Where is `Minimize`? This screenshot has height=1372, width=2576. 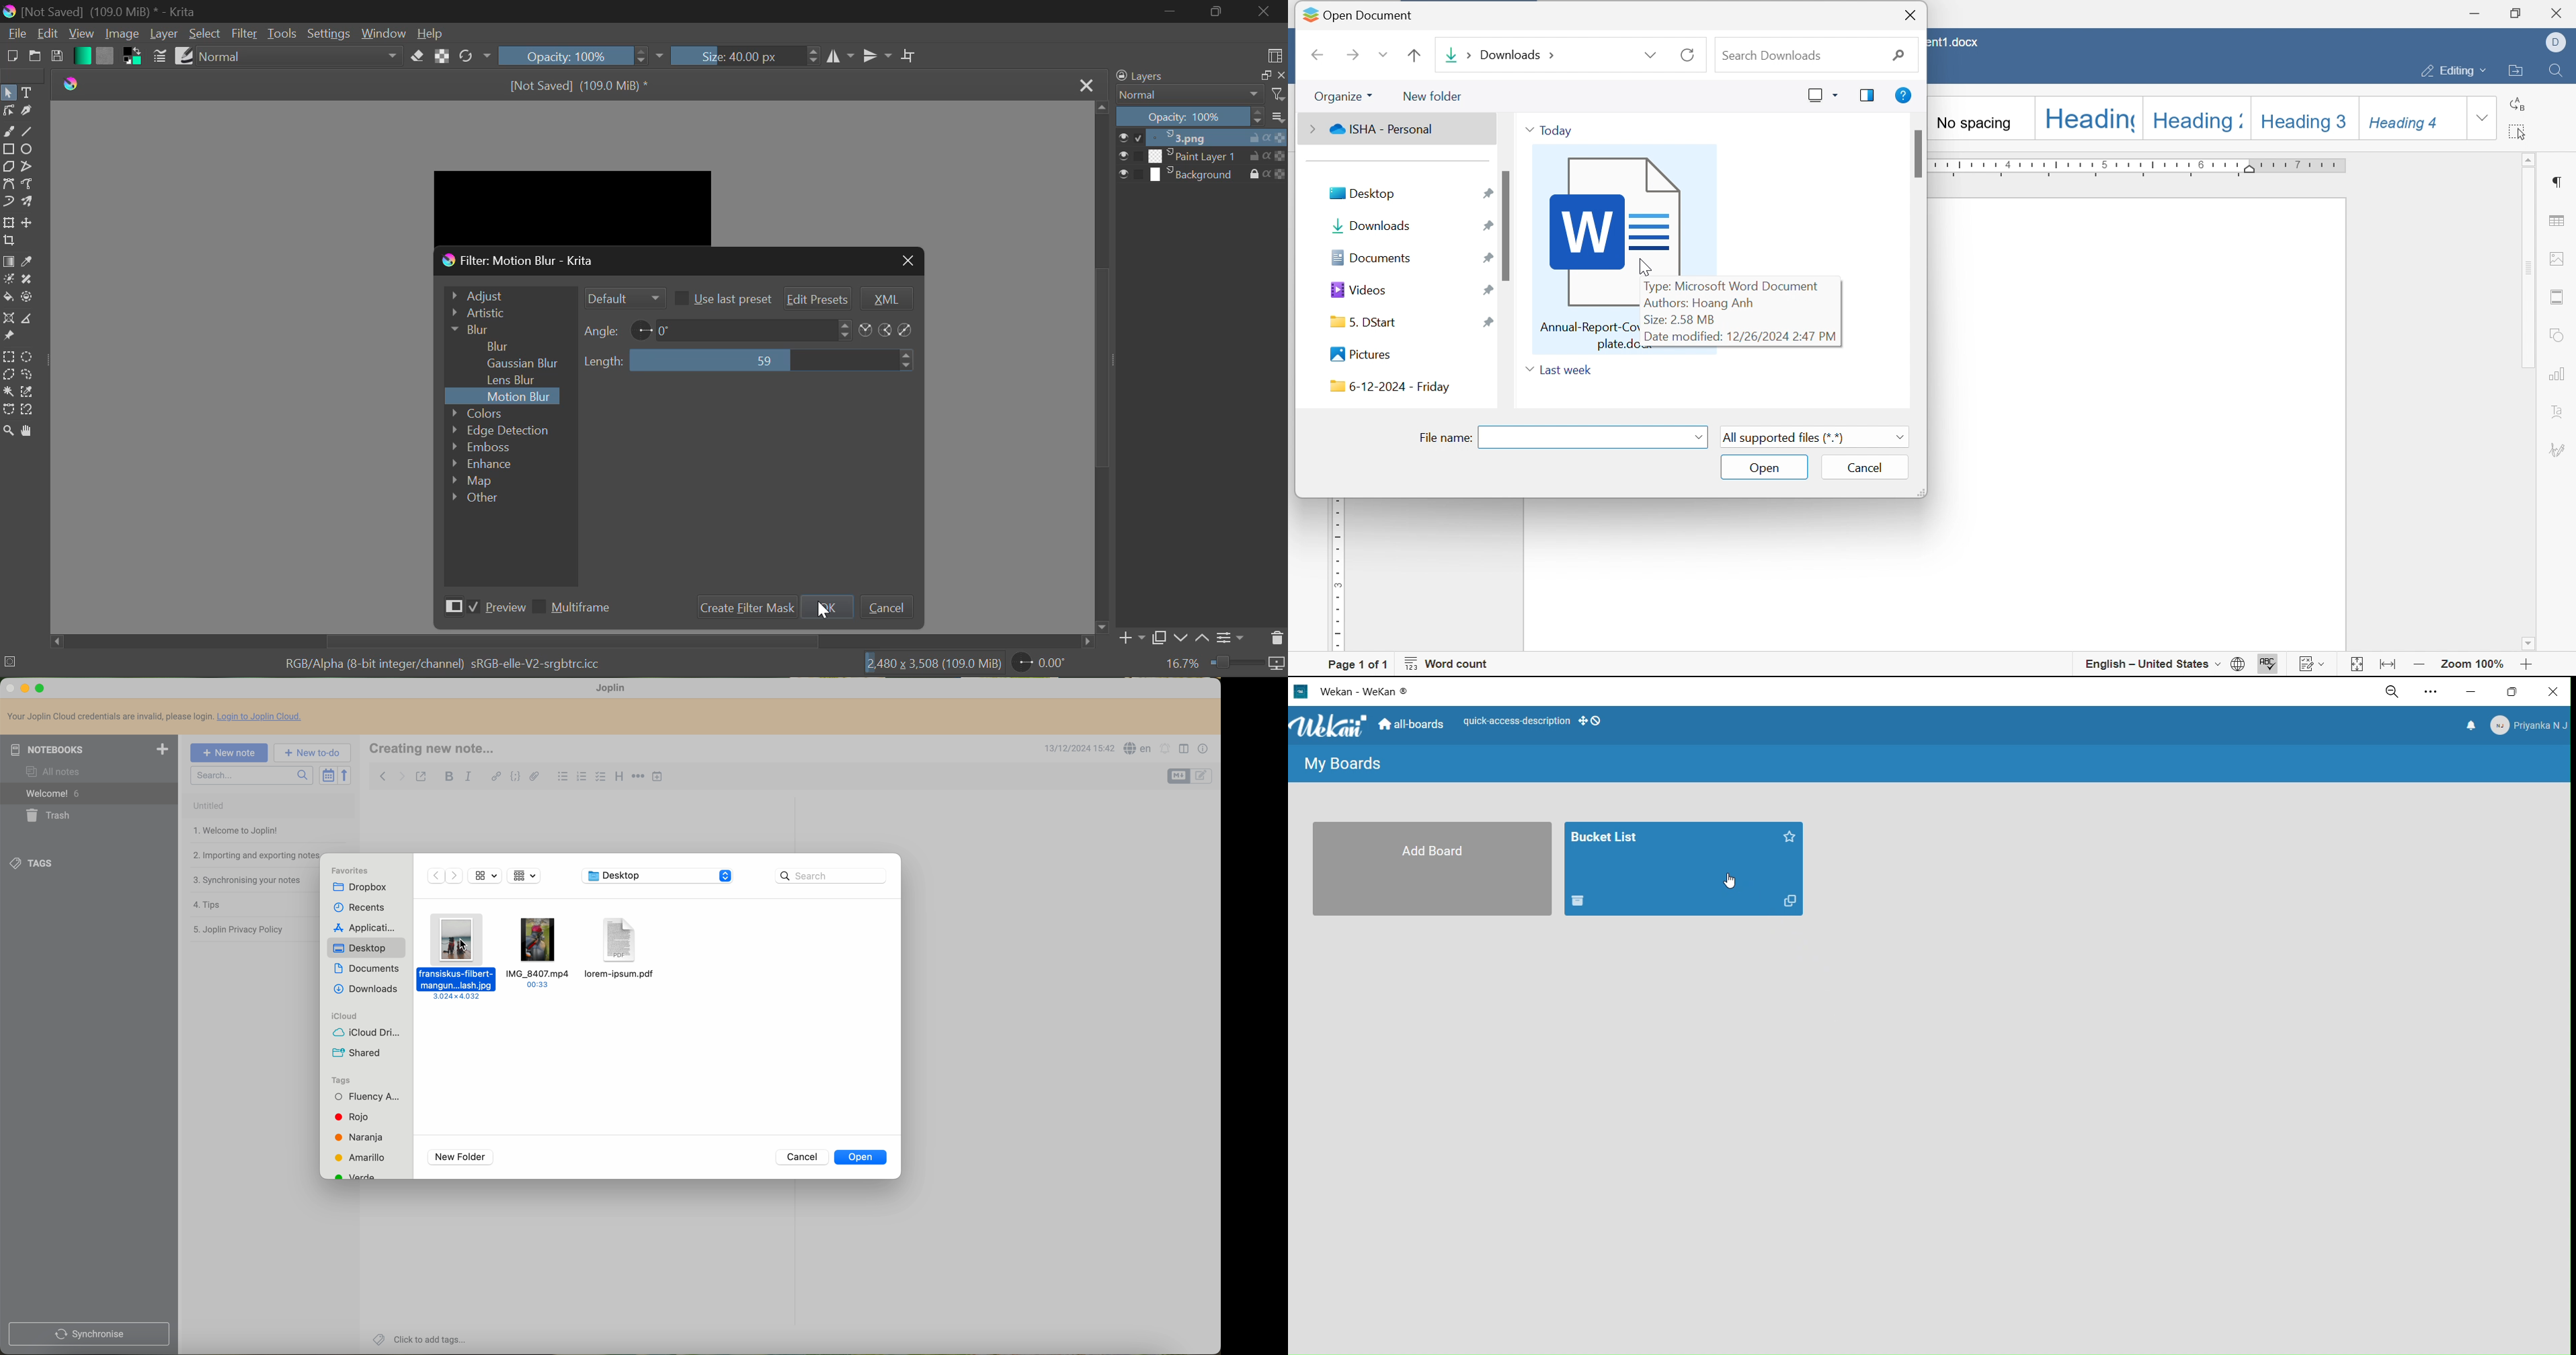 Minimize is located at coordinates (1216, 11).